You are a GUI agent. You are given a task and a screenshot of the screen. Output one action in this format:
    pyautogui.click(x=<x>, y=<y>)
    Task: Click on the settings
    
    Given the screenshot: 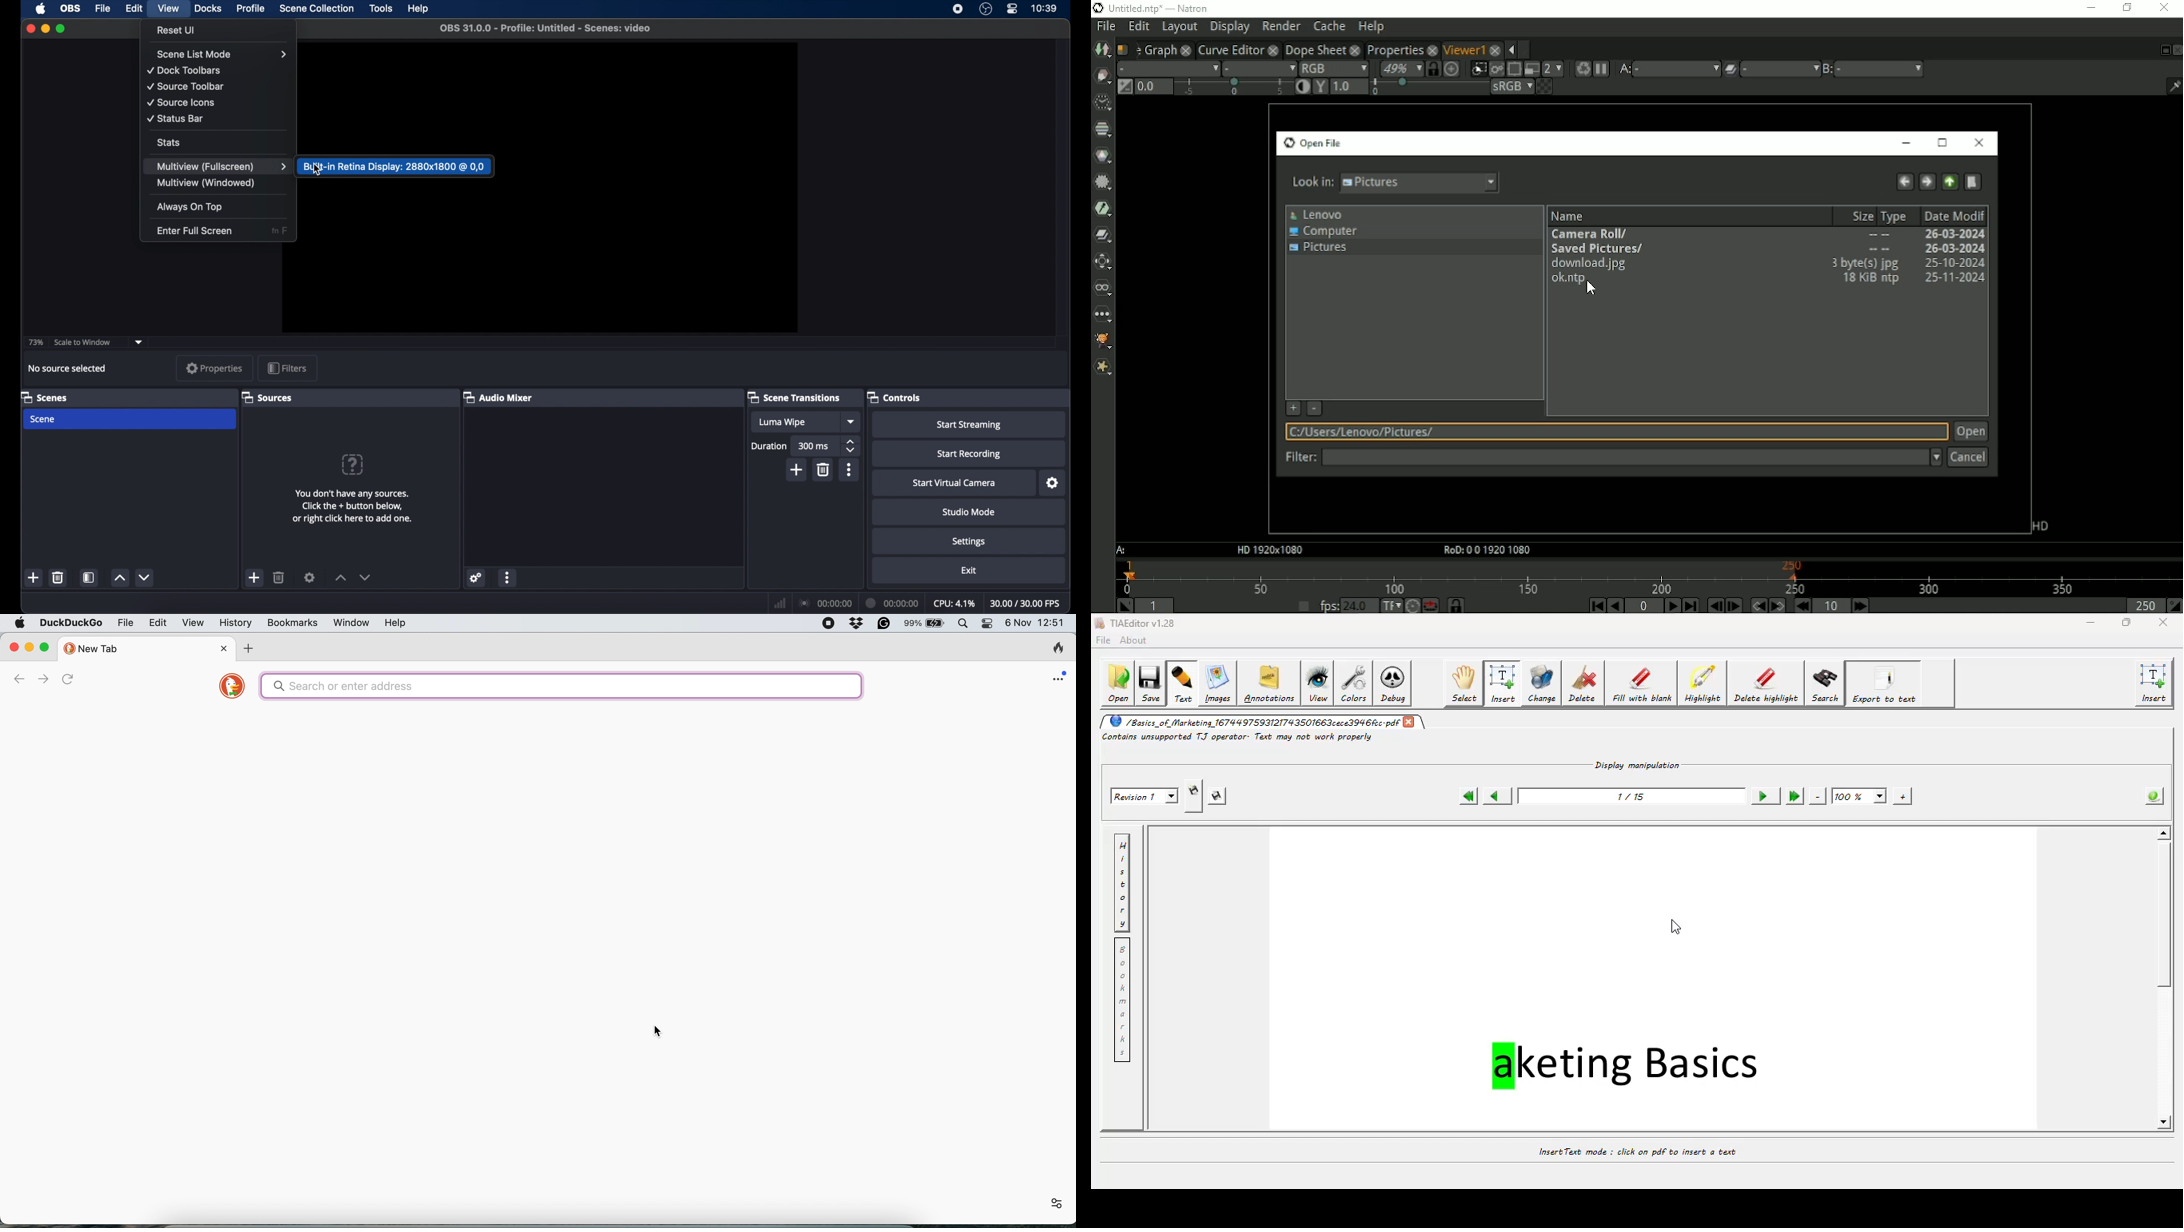 What is the action you would take?
    pyautogui.click(x=1053, y=482)
    